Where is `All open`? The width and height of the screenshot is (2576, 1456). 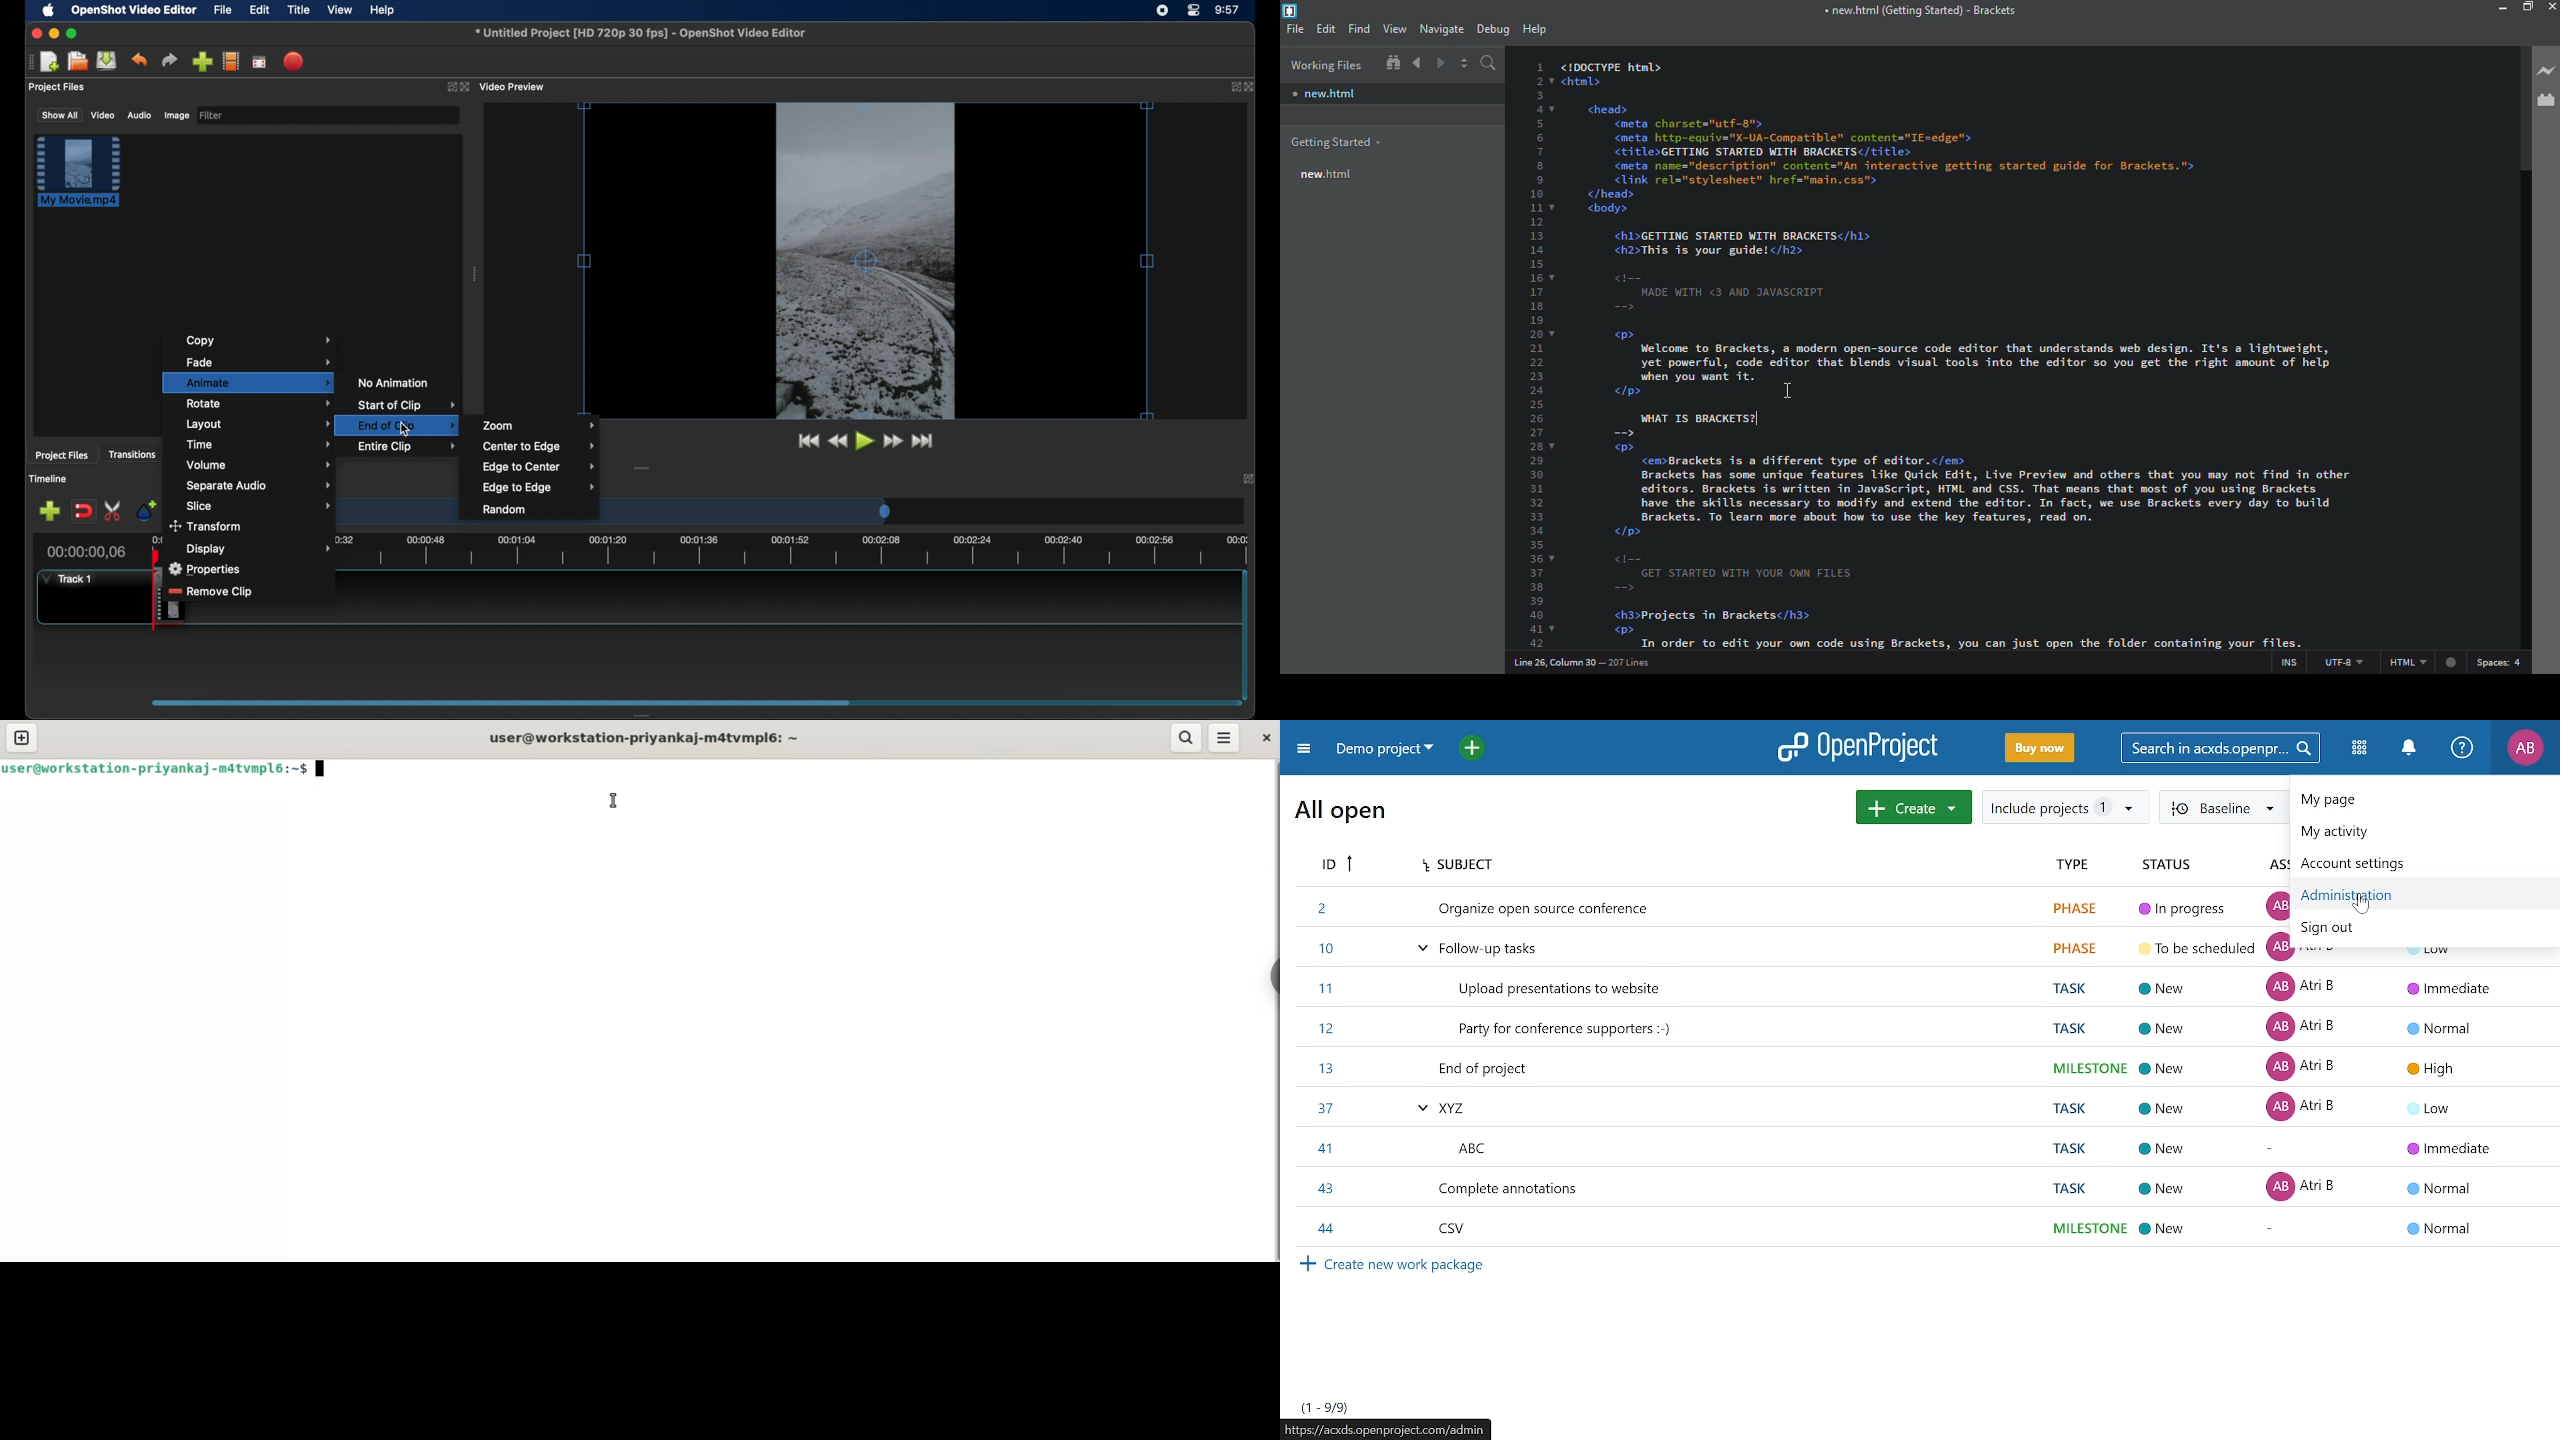
All open is located at coordinates (1340, 817).